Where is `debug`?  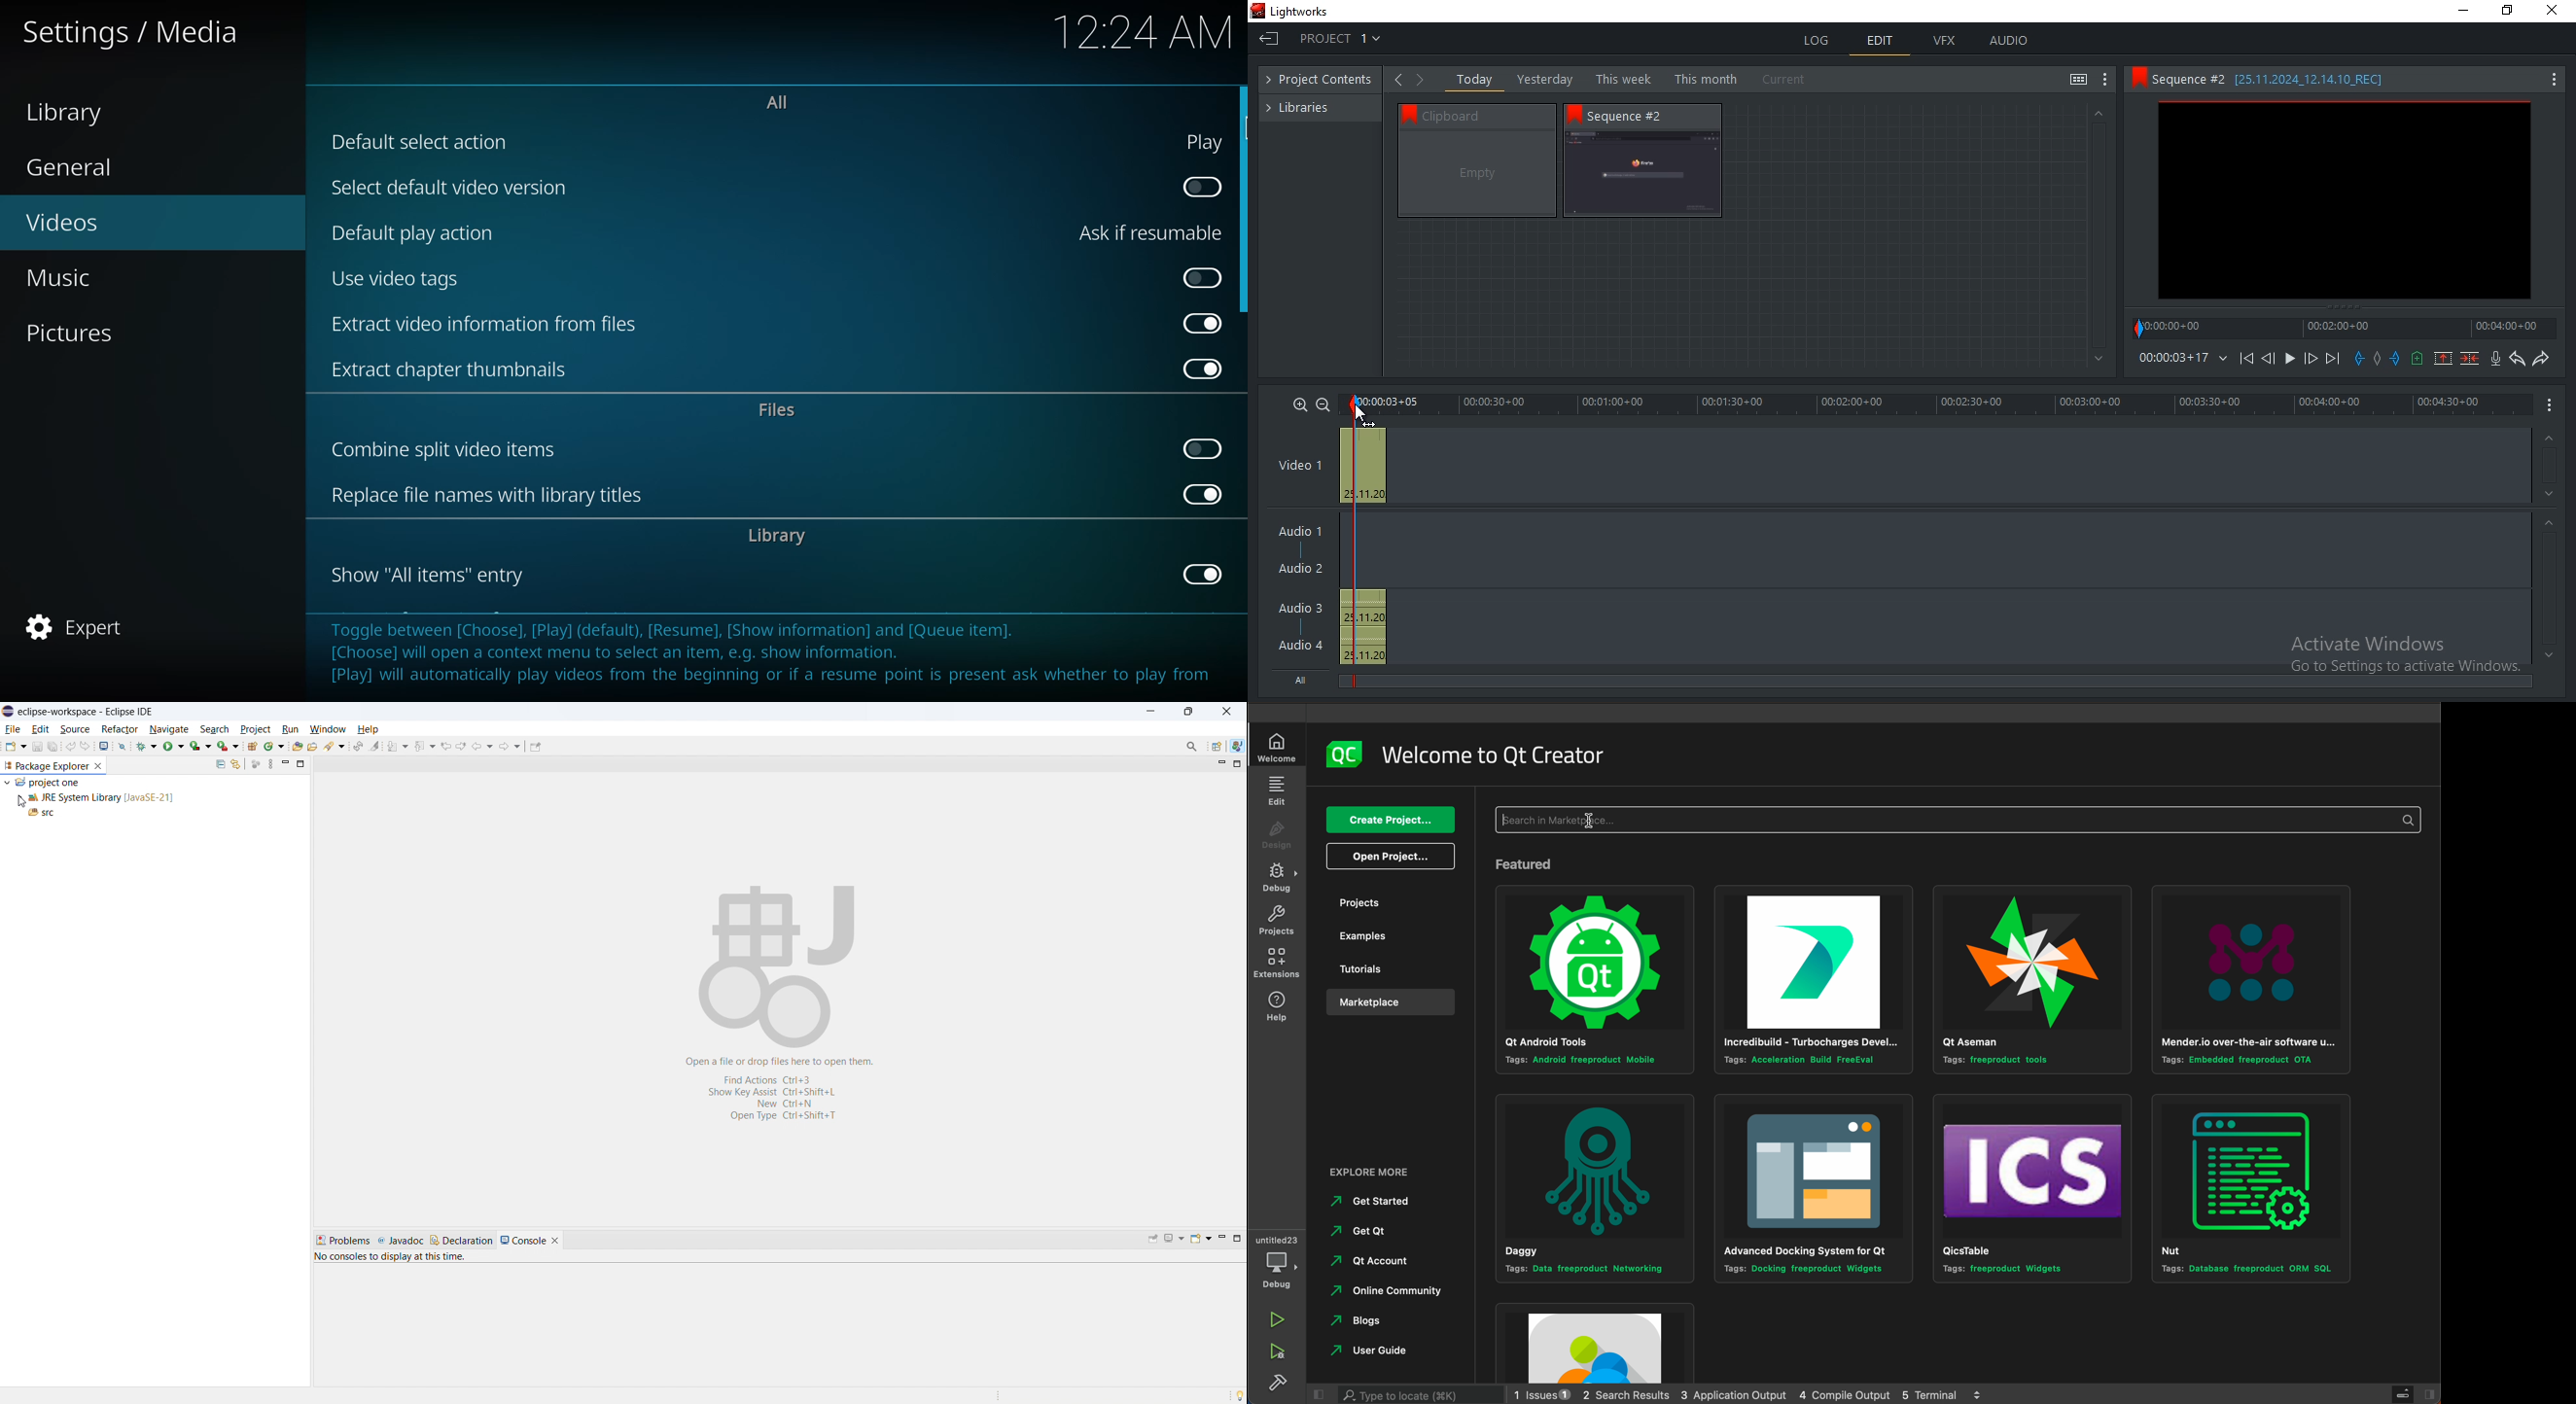 debug is located at coordinates (1278, 1260).